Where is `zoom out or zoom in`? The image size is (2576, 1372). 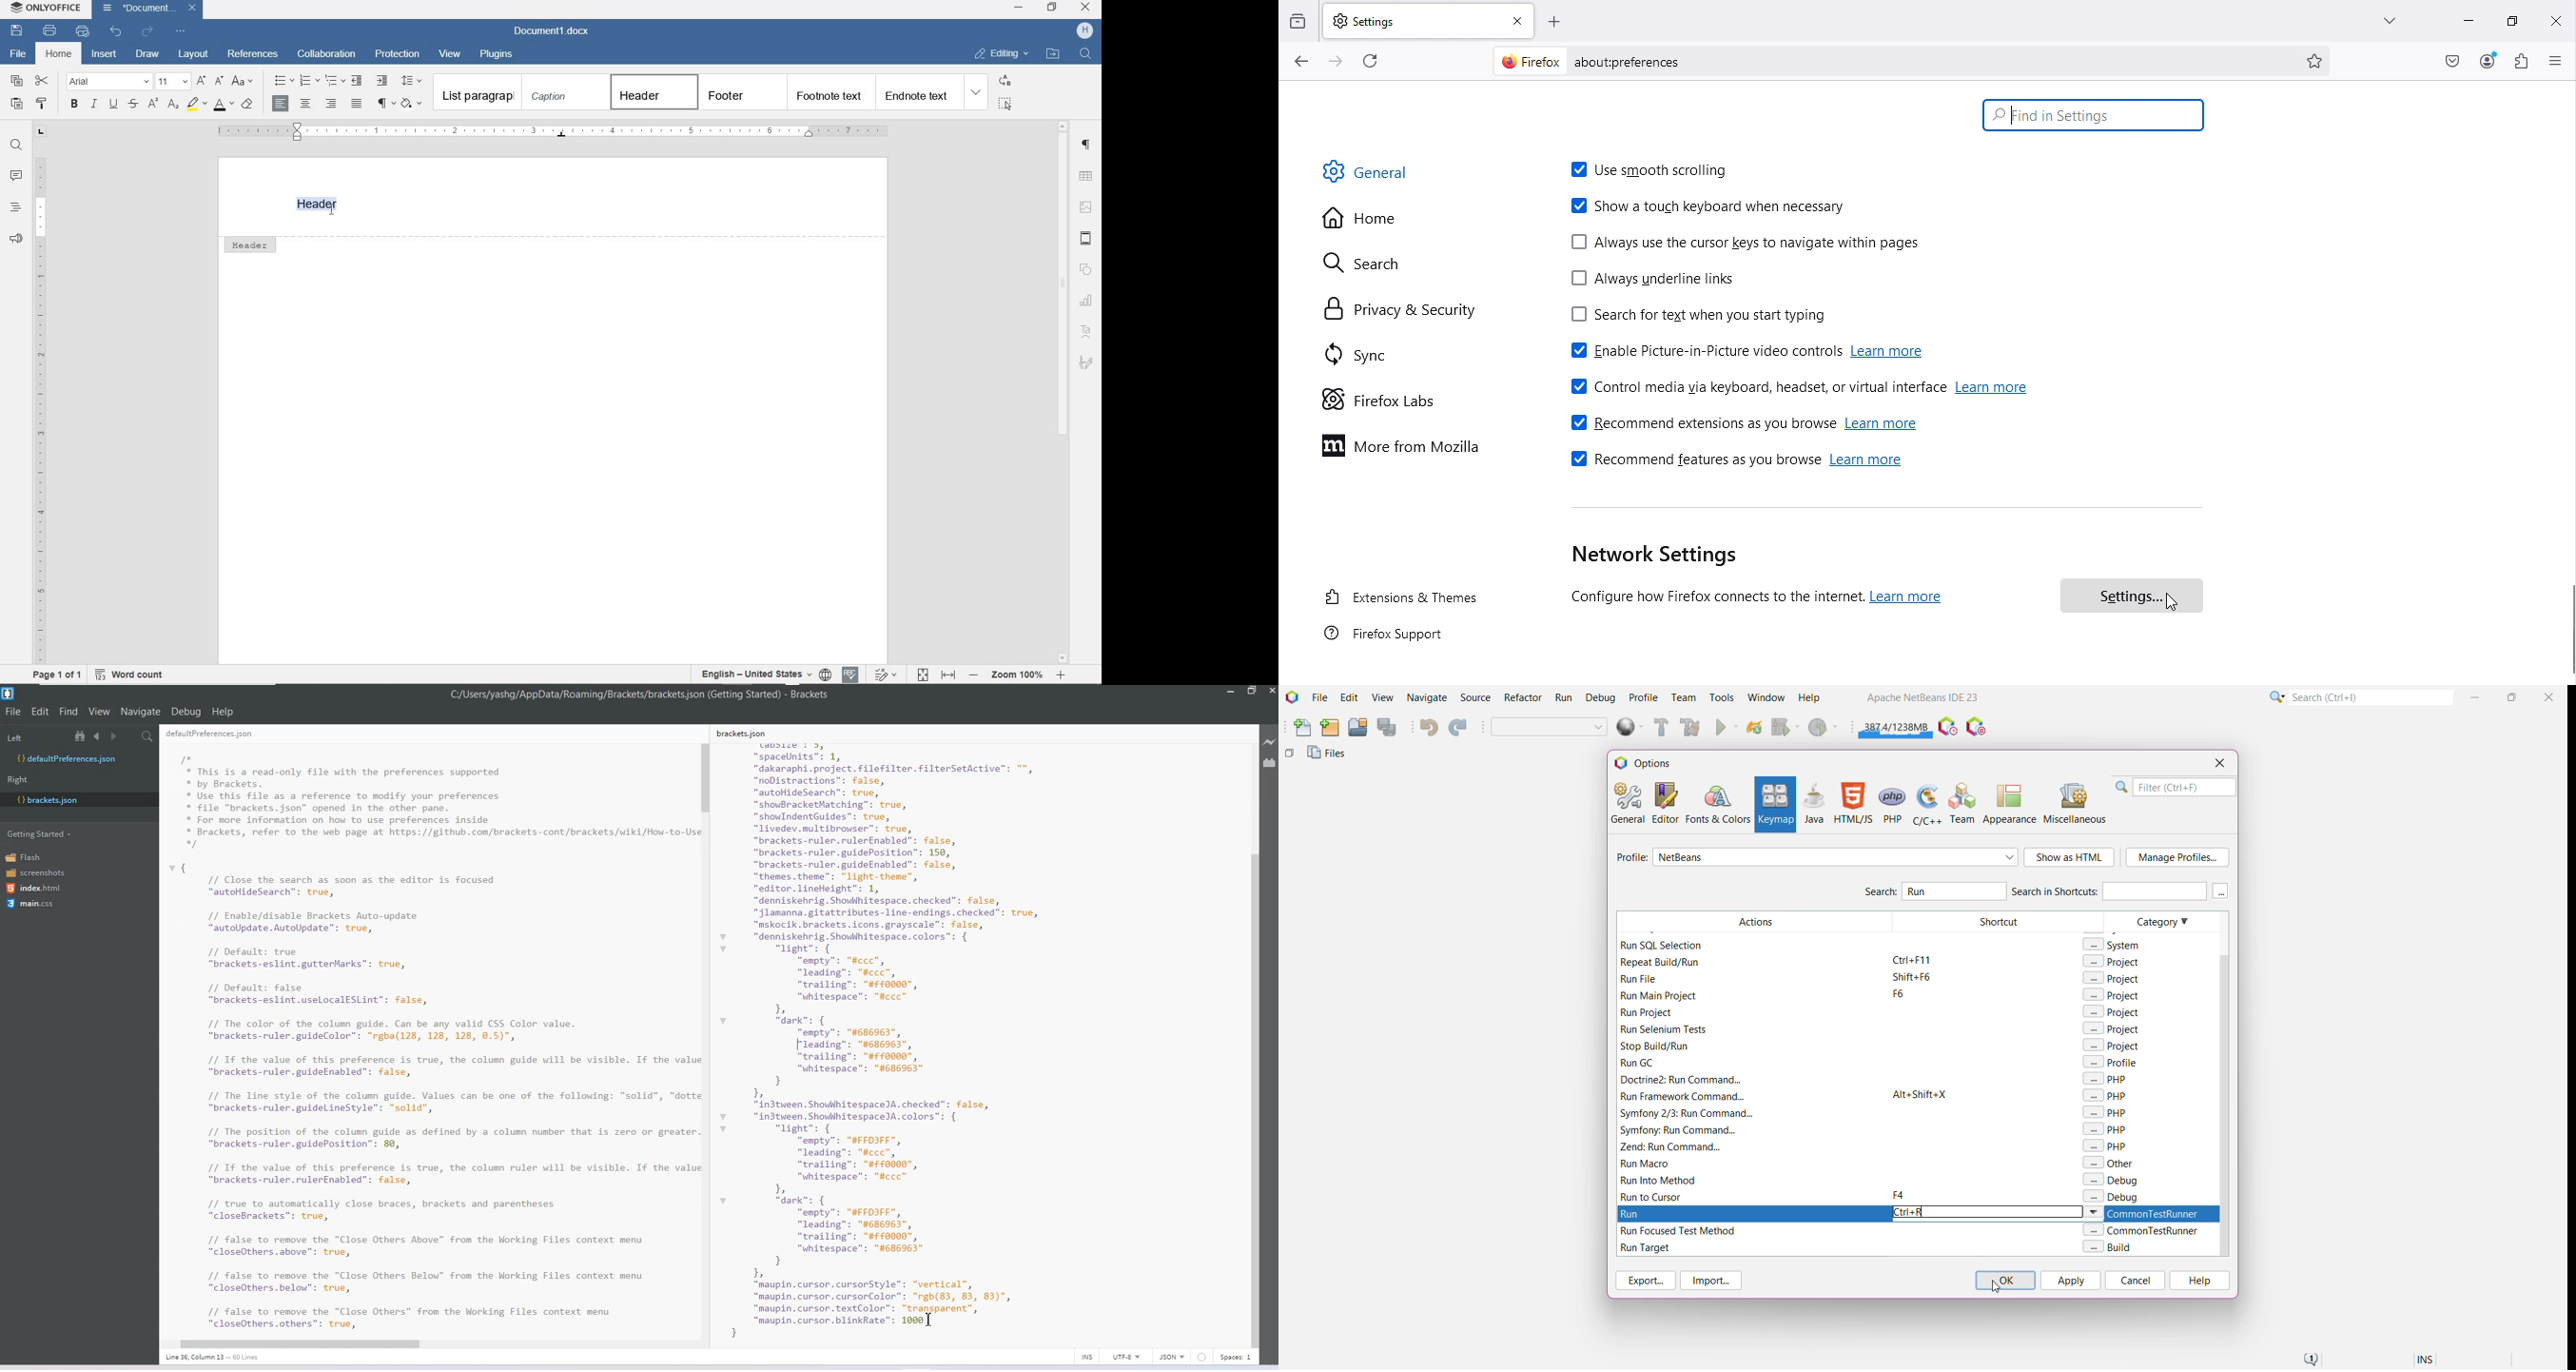 zoom out or zoom in is located at coordinates (1019, 674).